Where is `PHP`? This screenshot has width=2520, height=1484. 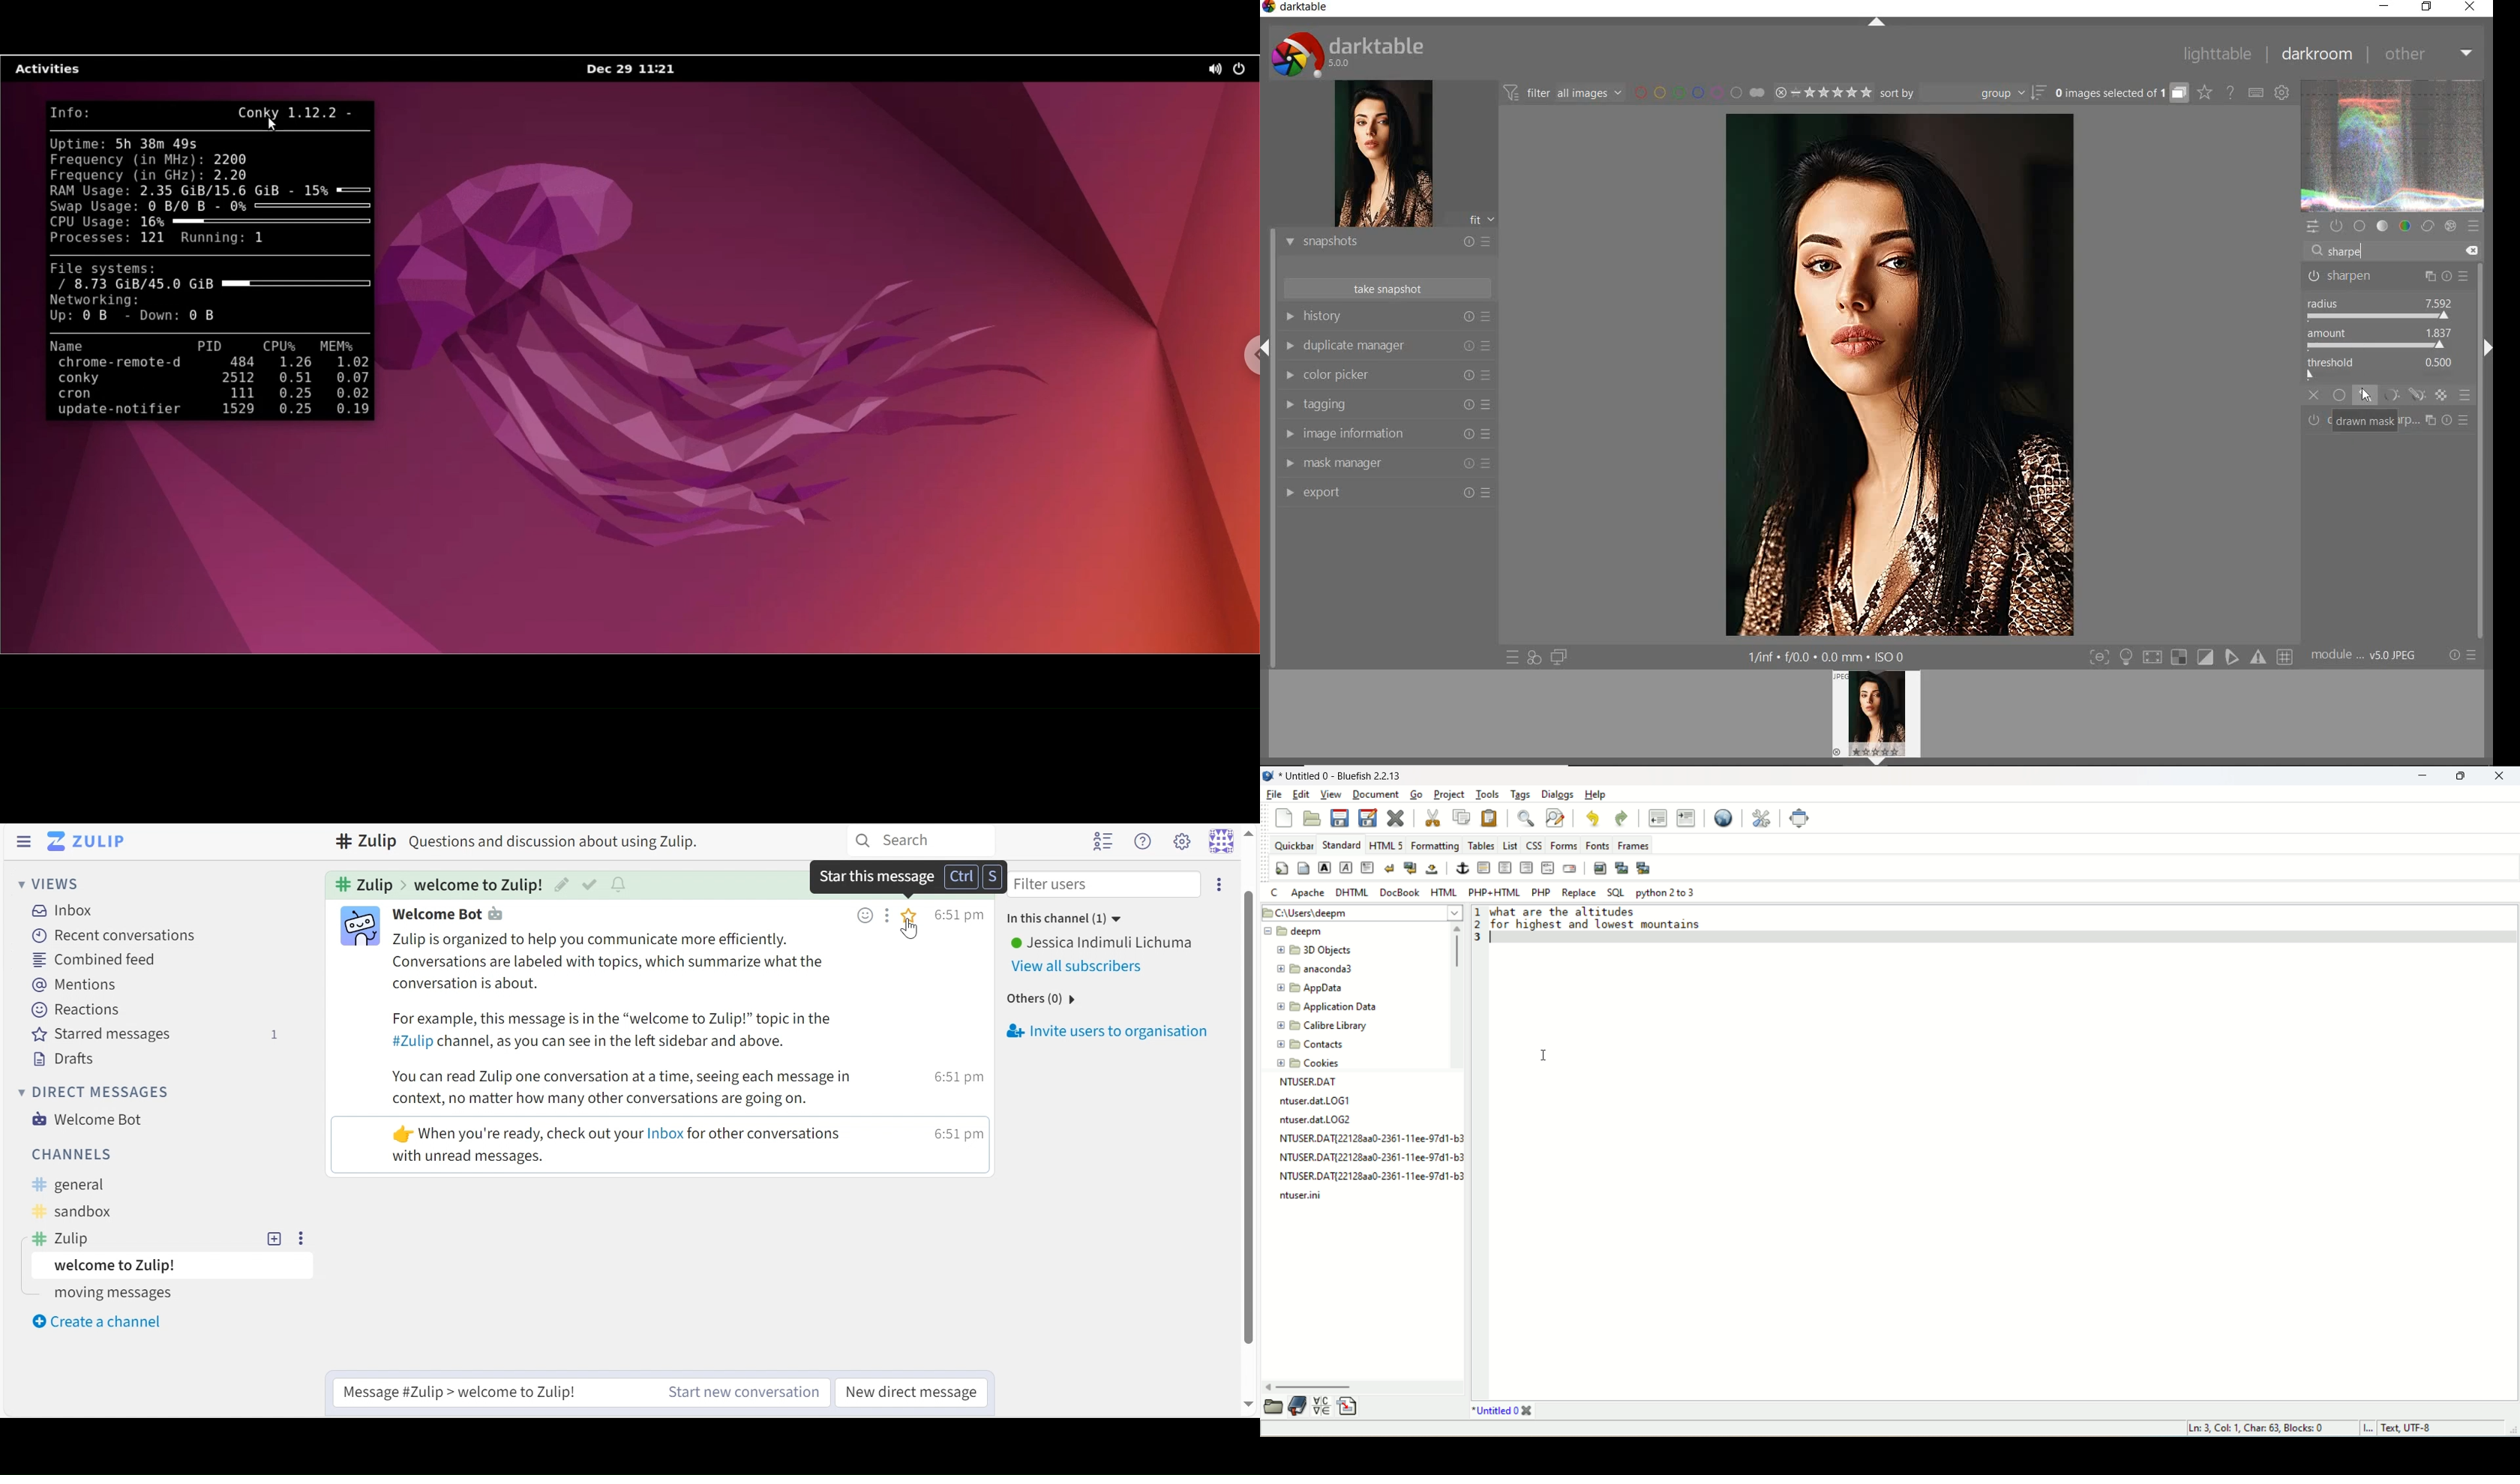 PHP is located at coordinates (1540, 892).